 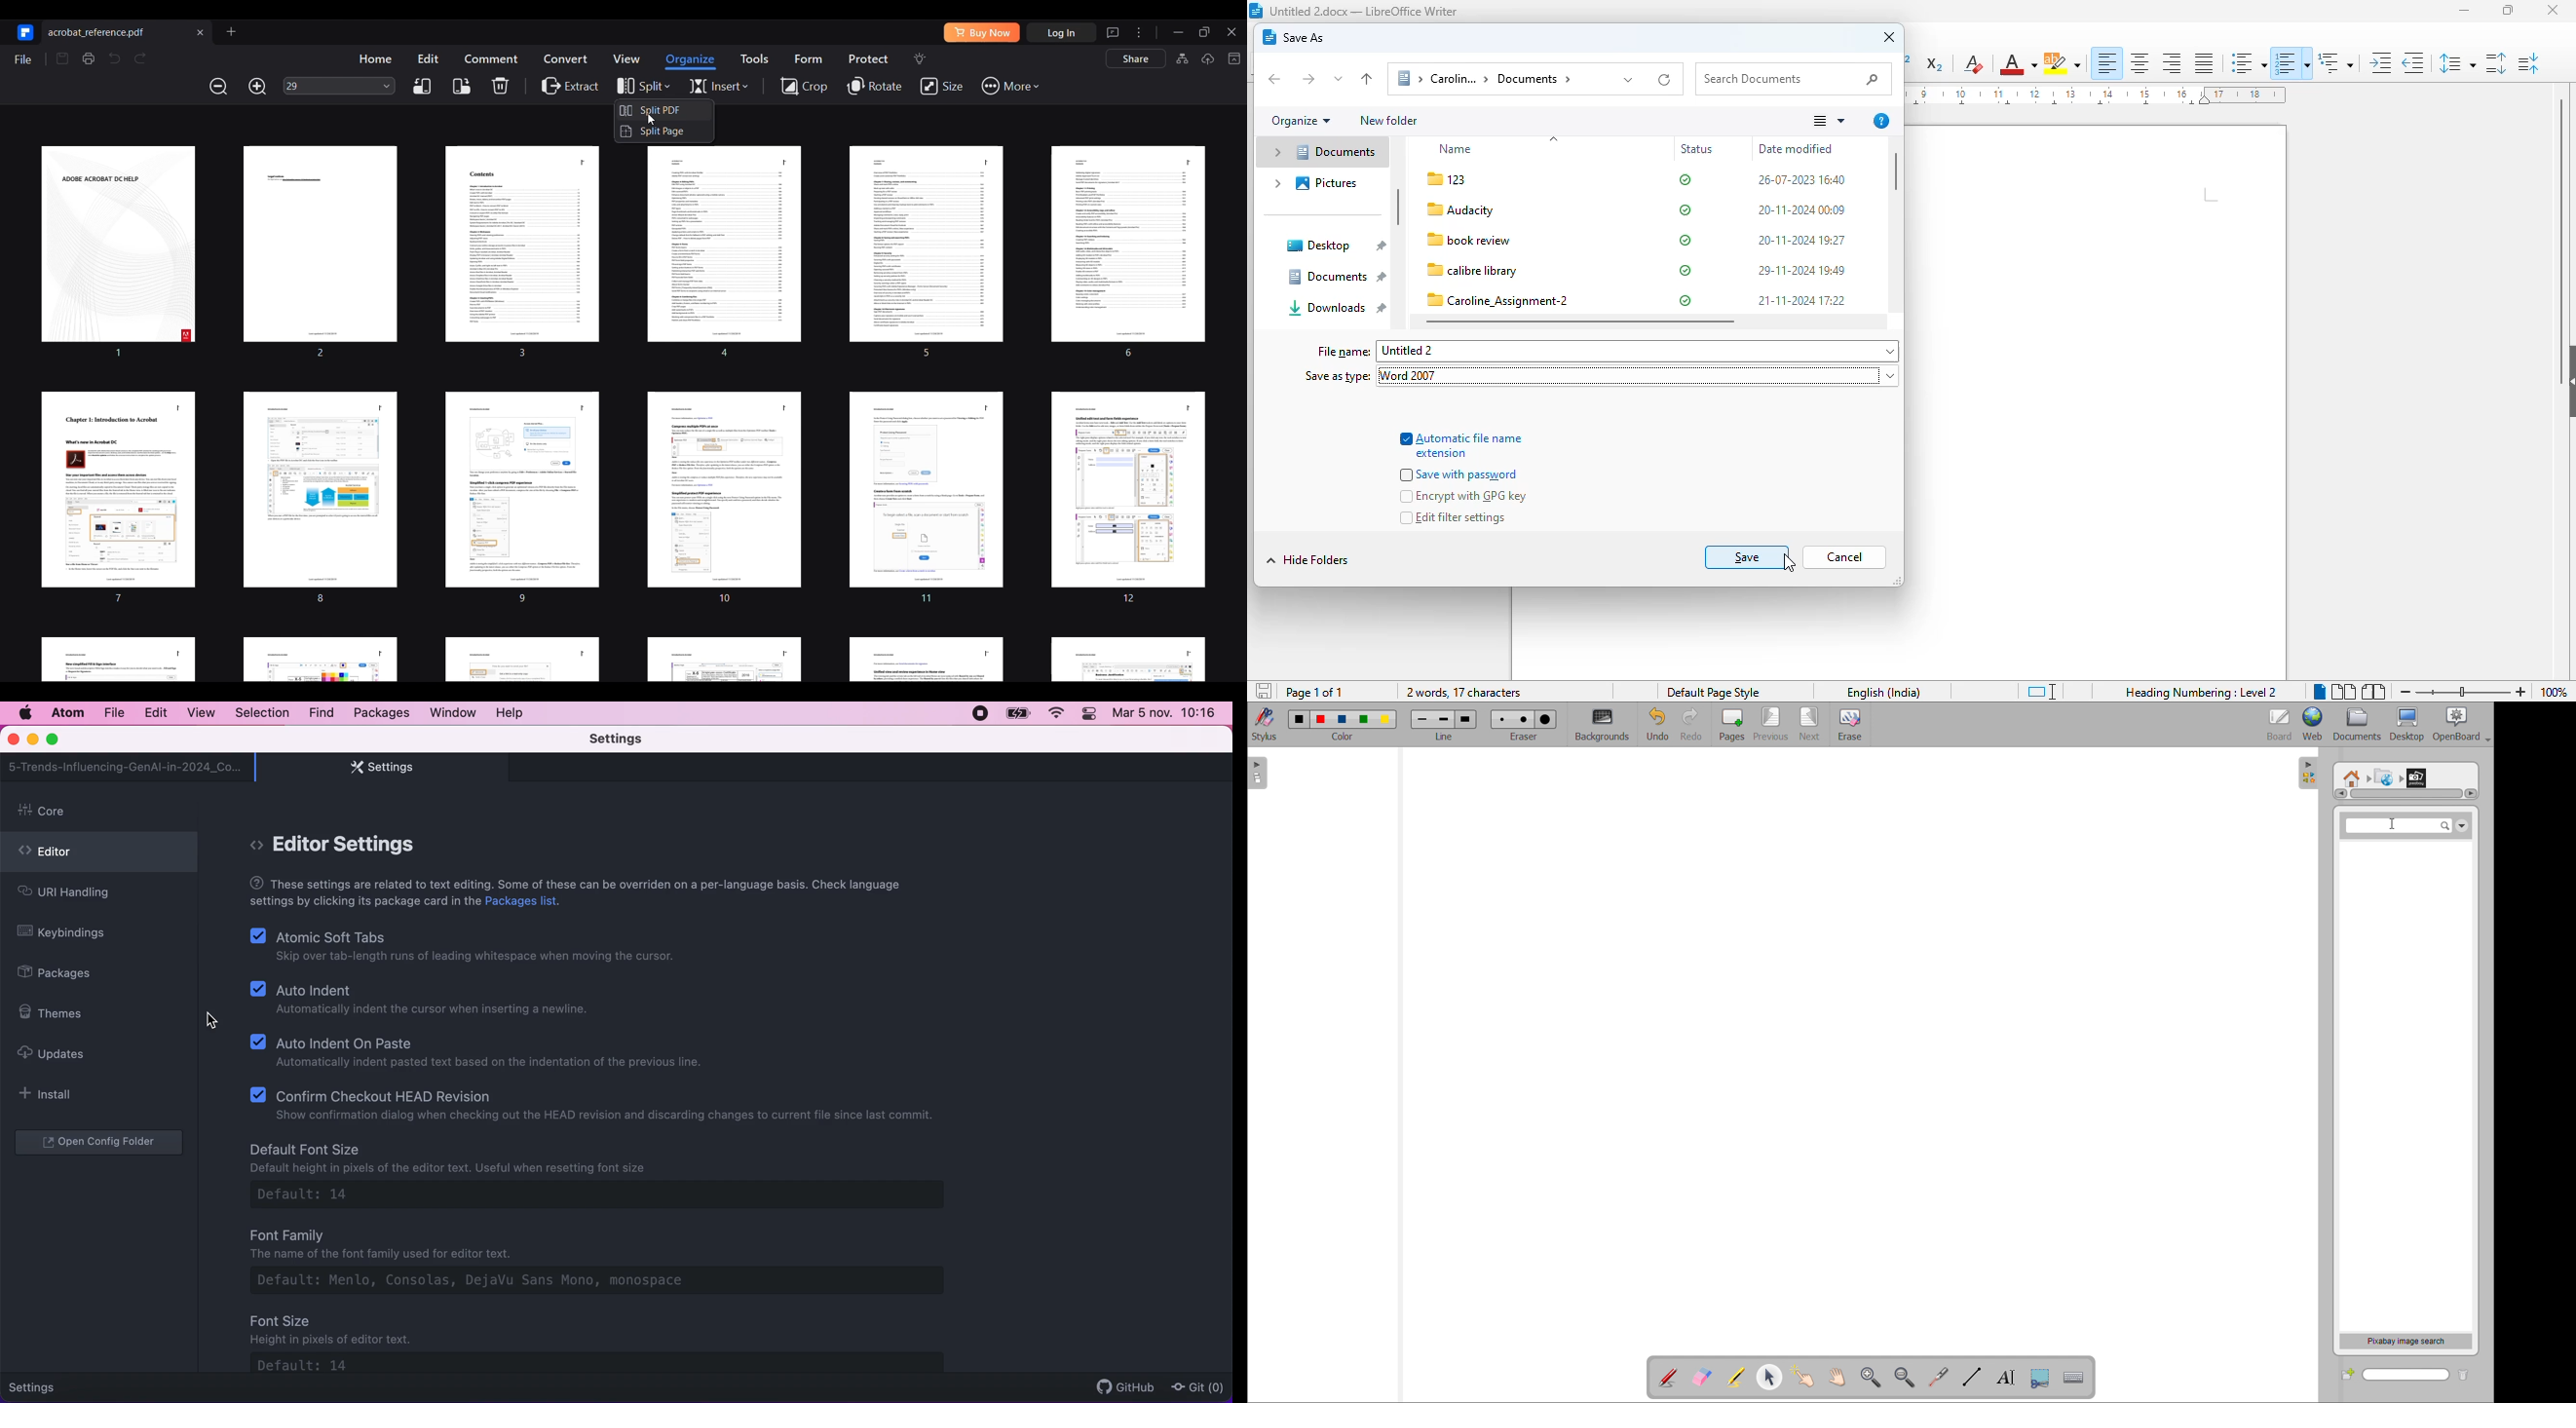 What do you see at coordinates (1890, 38) in the screenshot?
I see `close` at bounding box center [1890, 38].